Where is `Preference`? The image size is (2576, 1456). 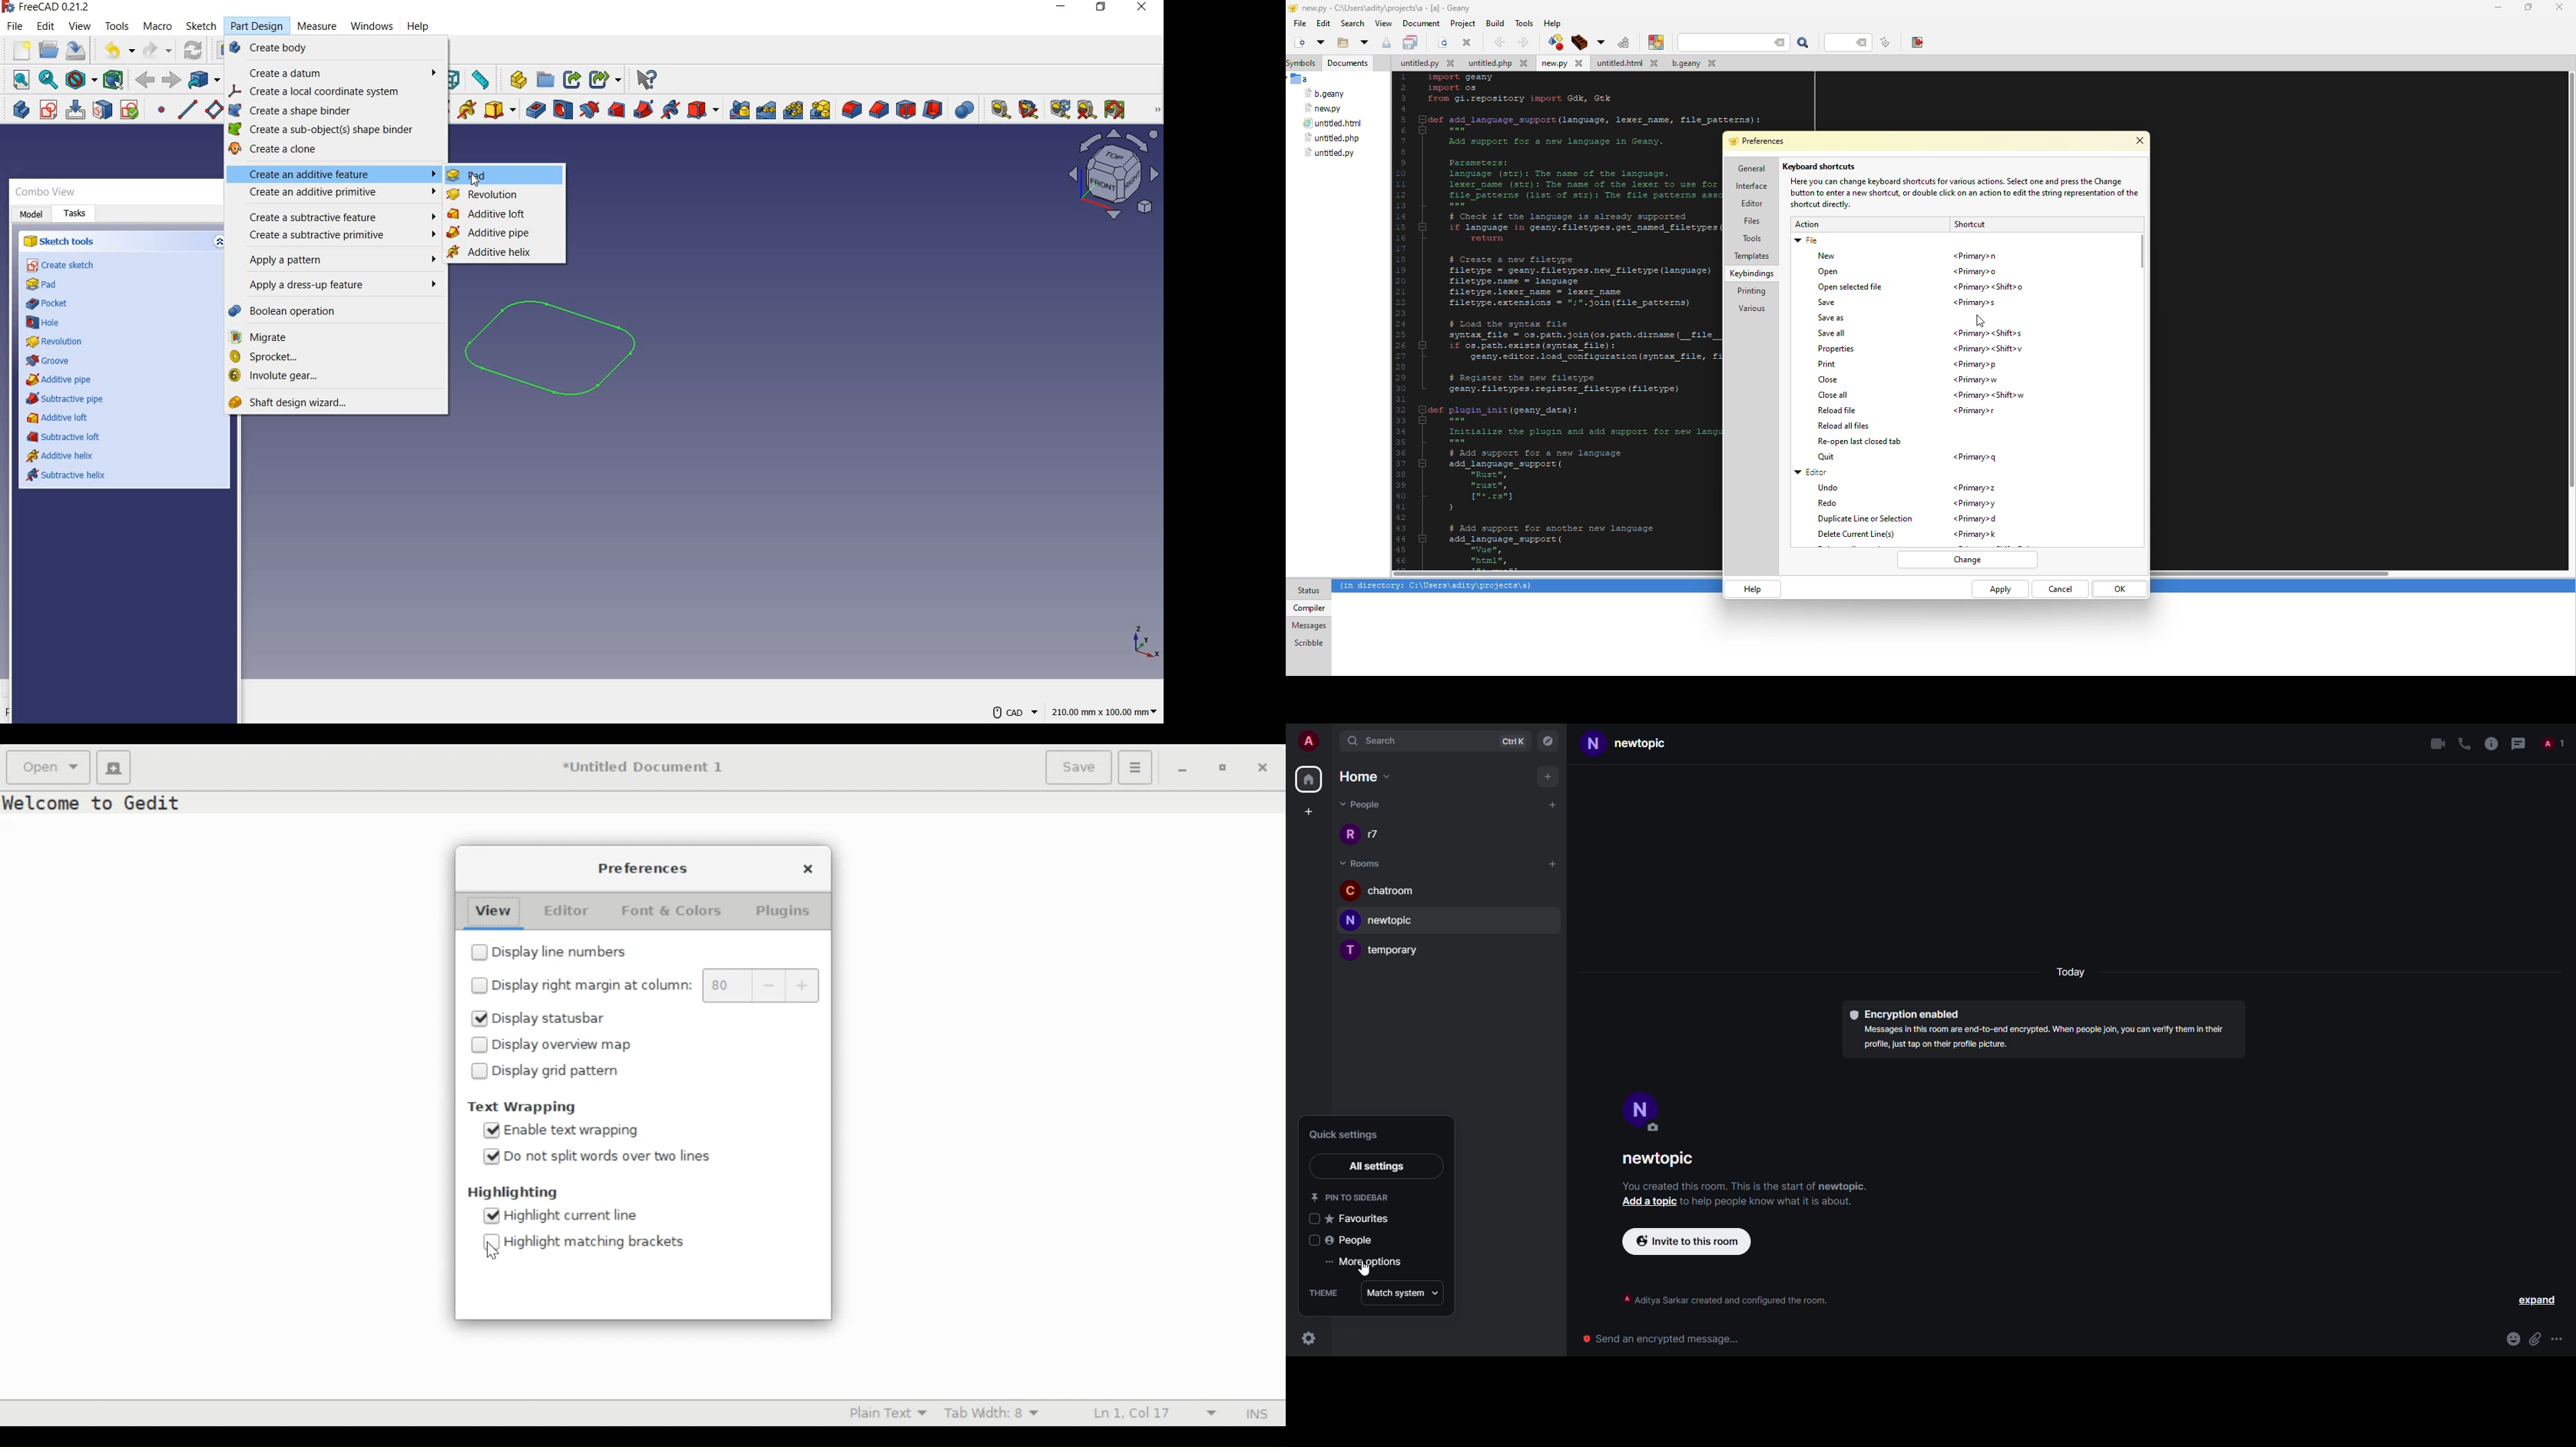 Preference is located at coordinates (648, 869).